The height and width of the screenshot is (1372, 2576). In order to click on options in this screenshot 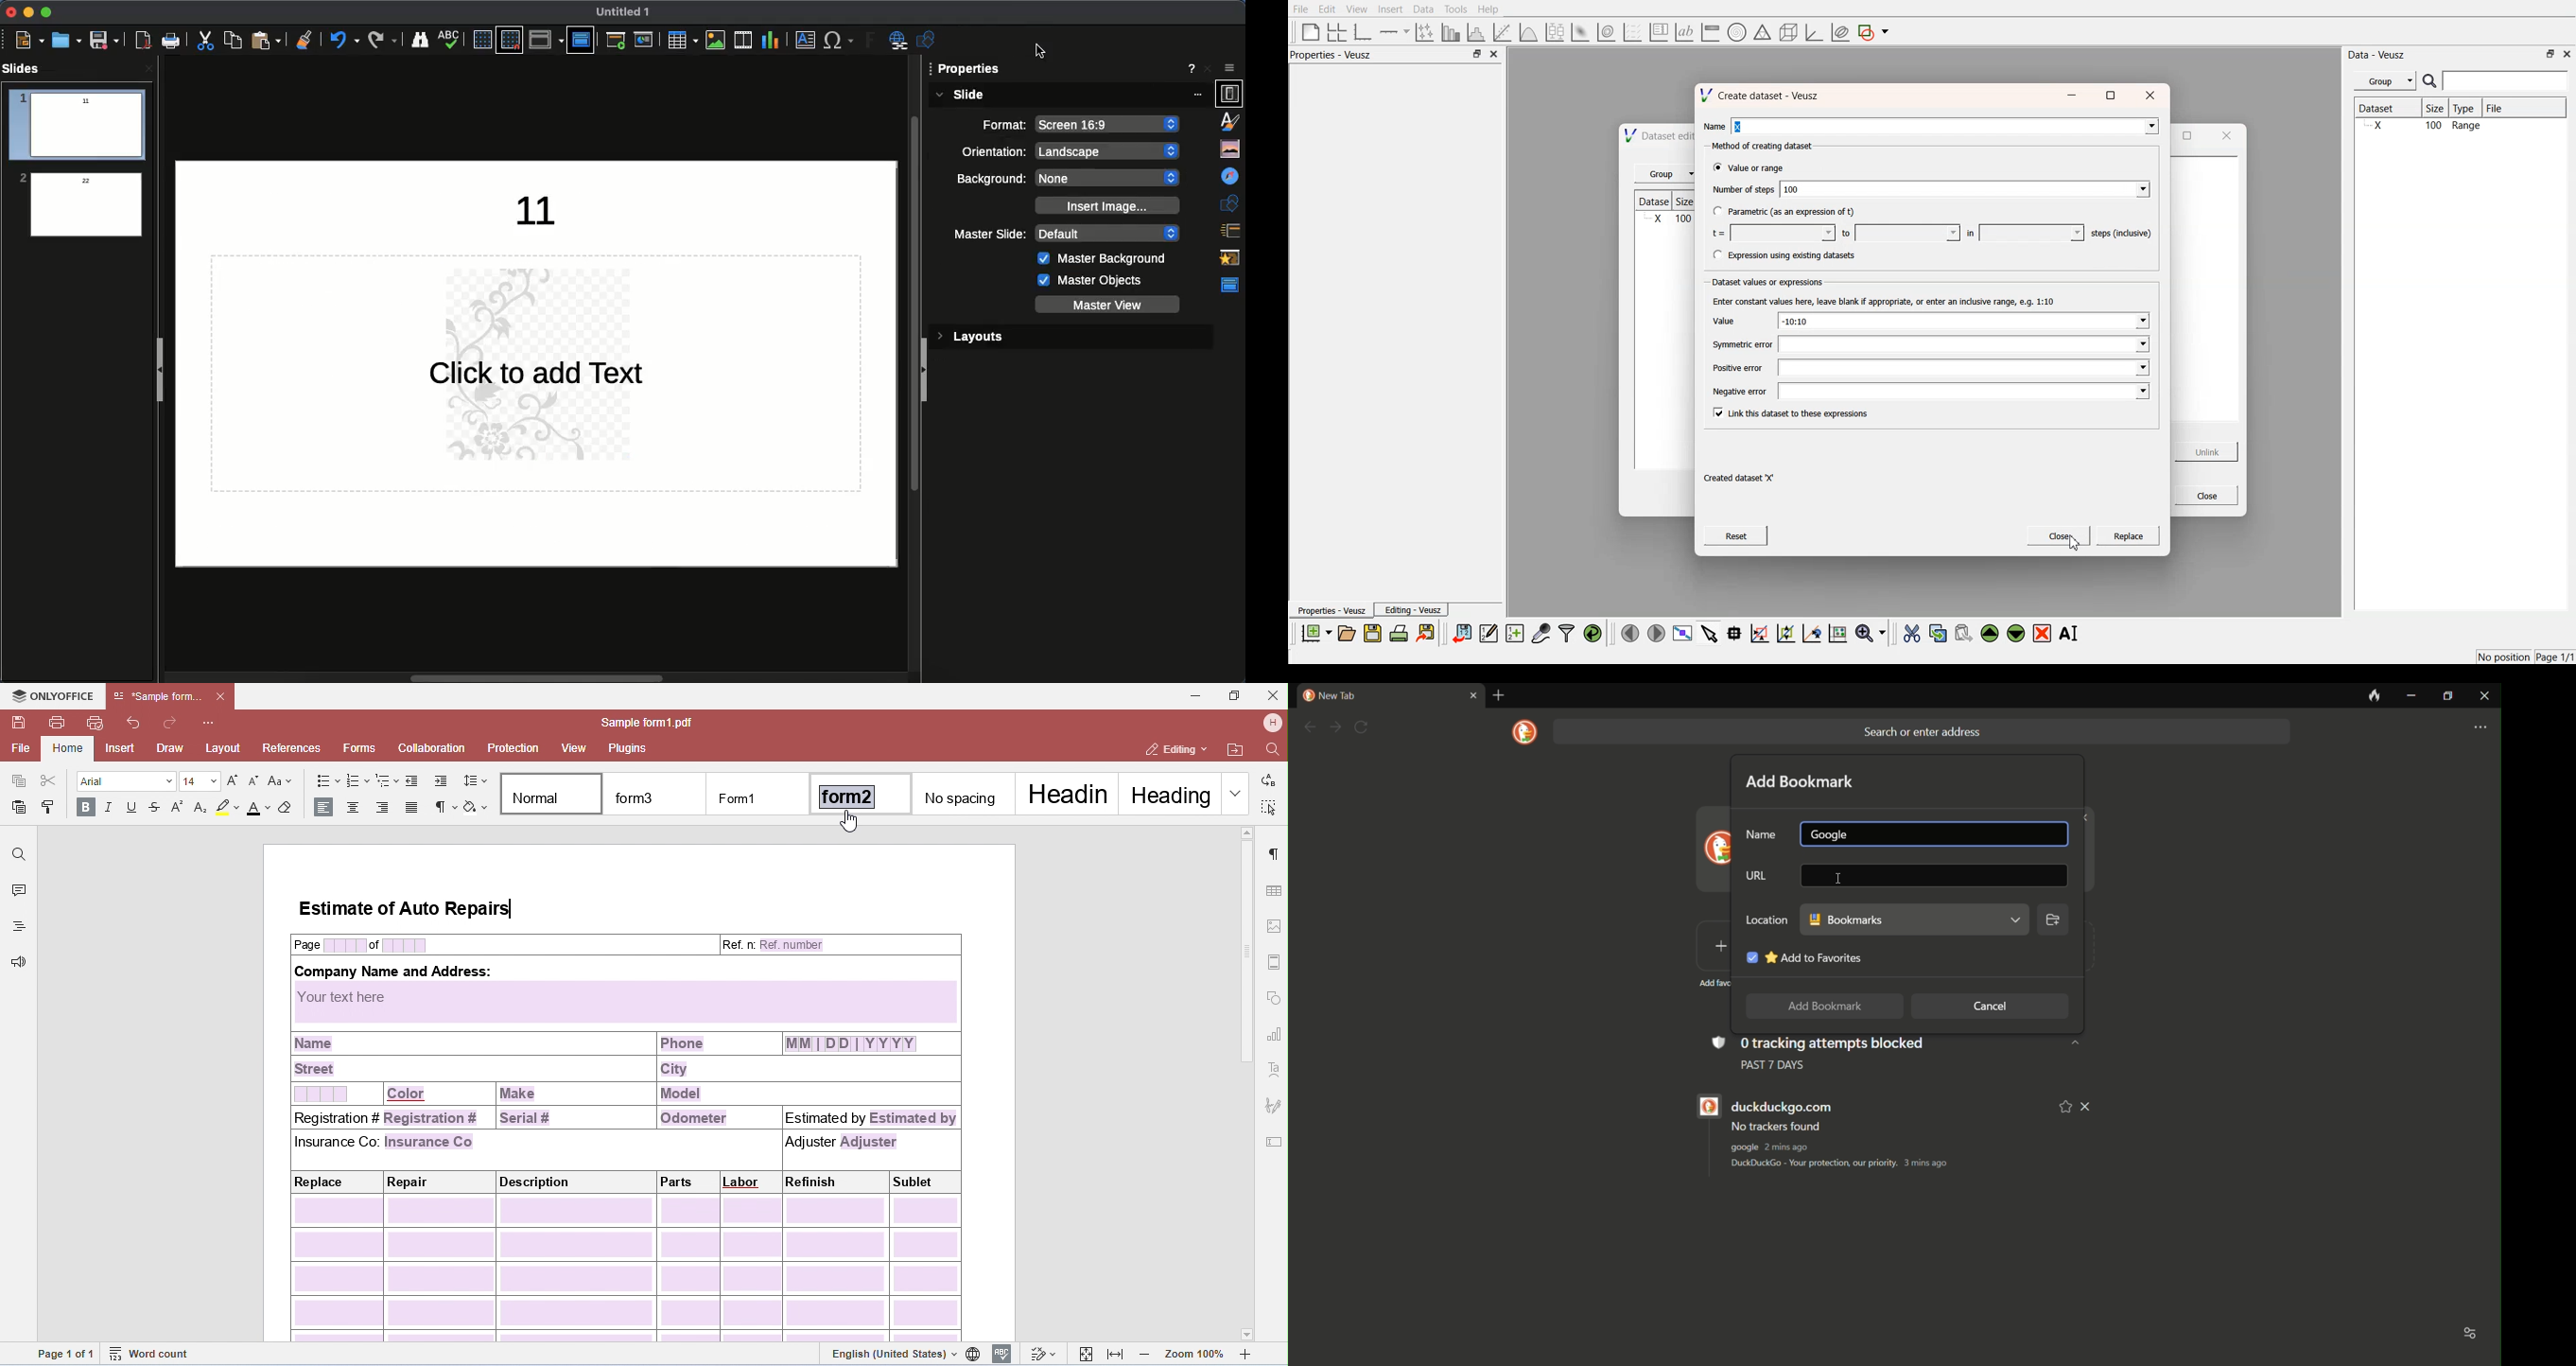, I will do `click(1196, 94)`.